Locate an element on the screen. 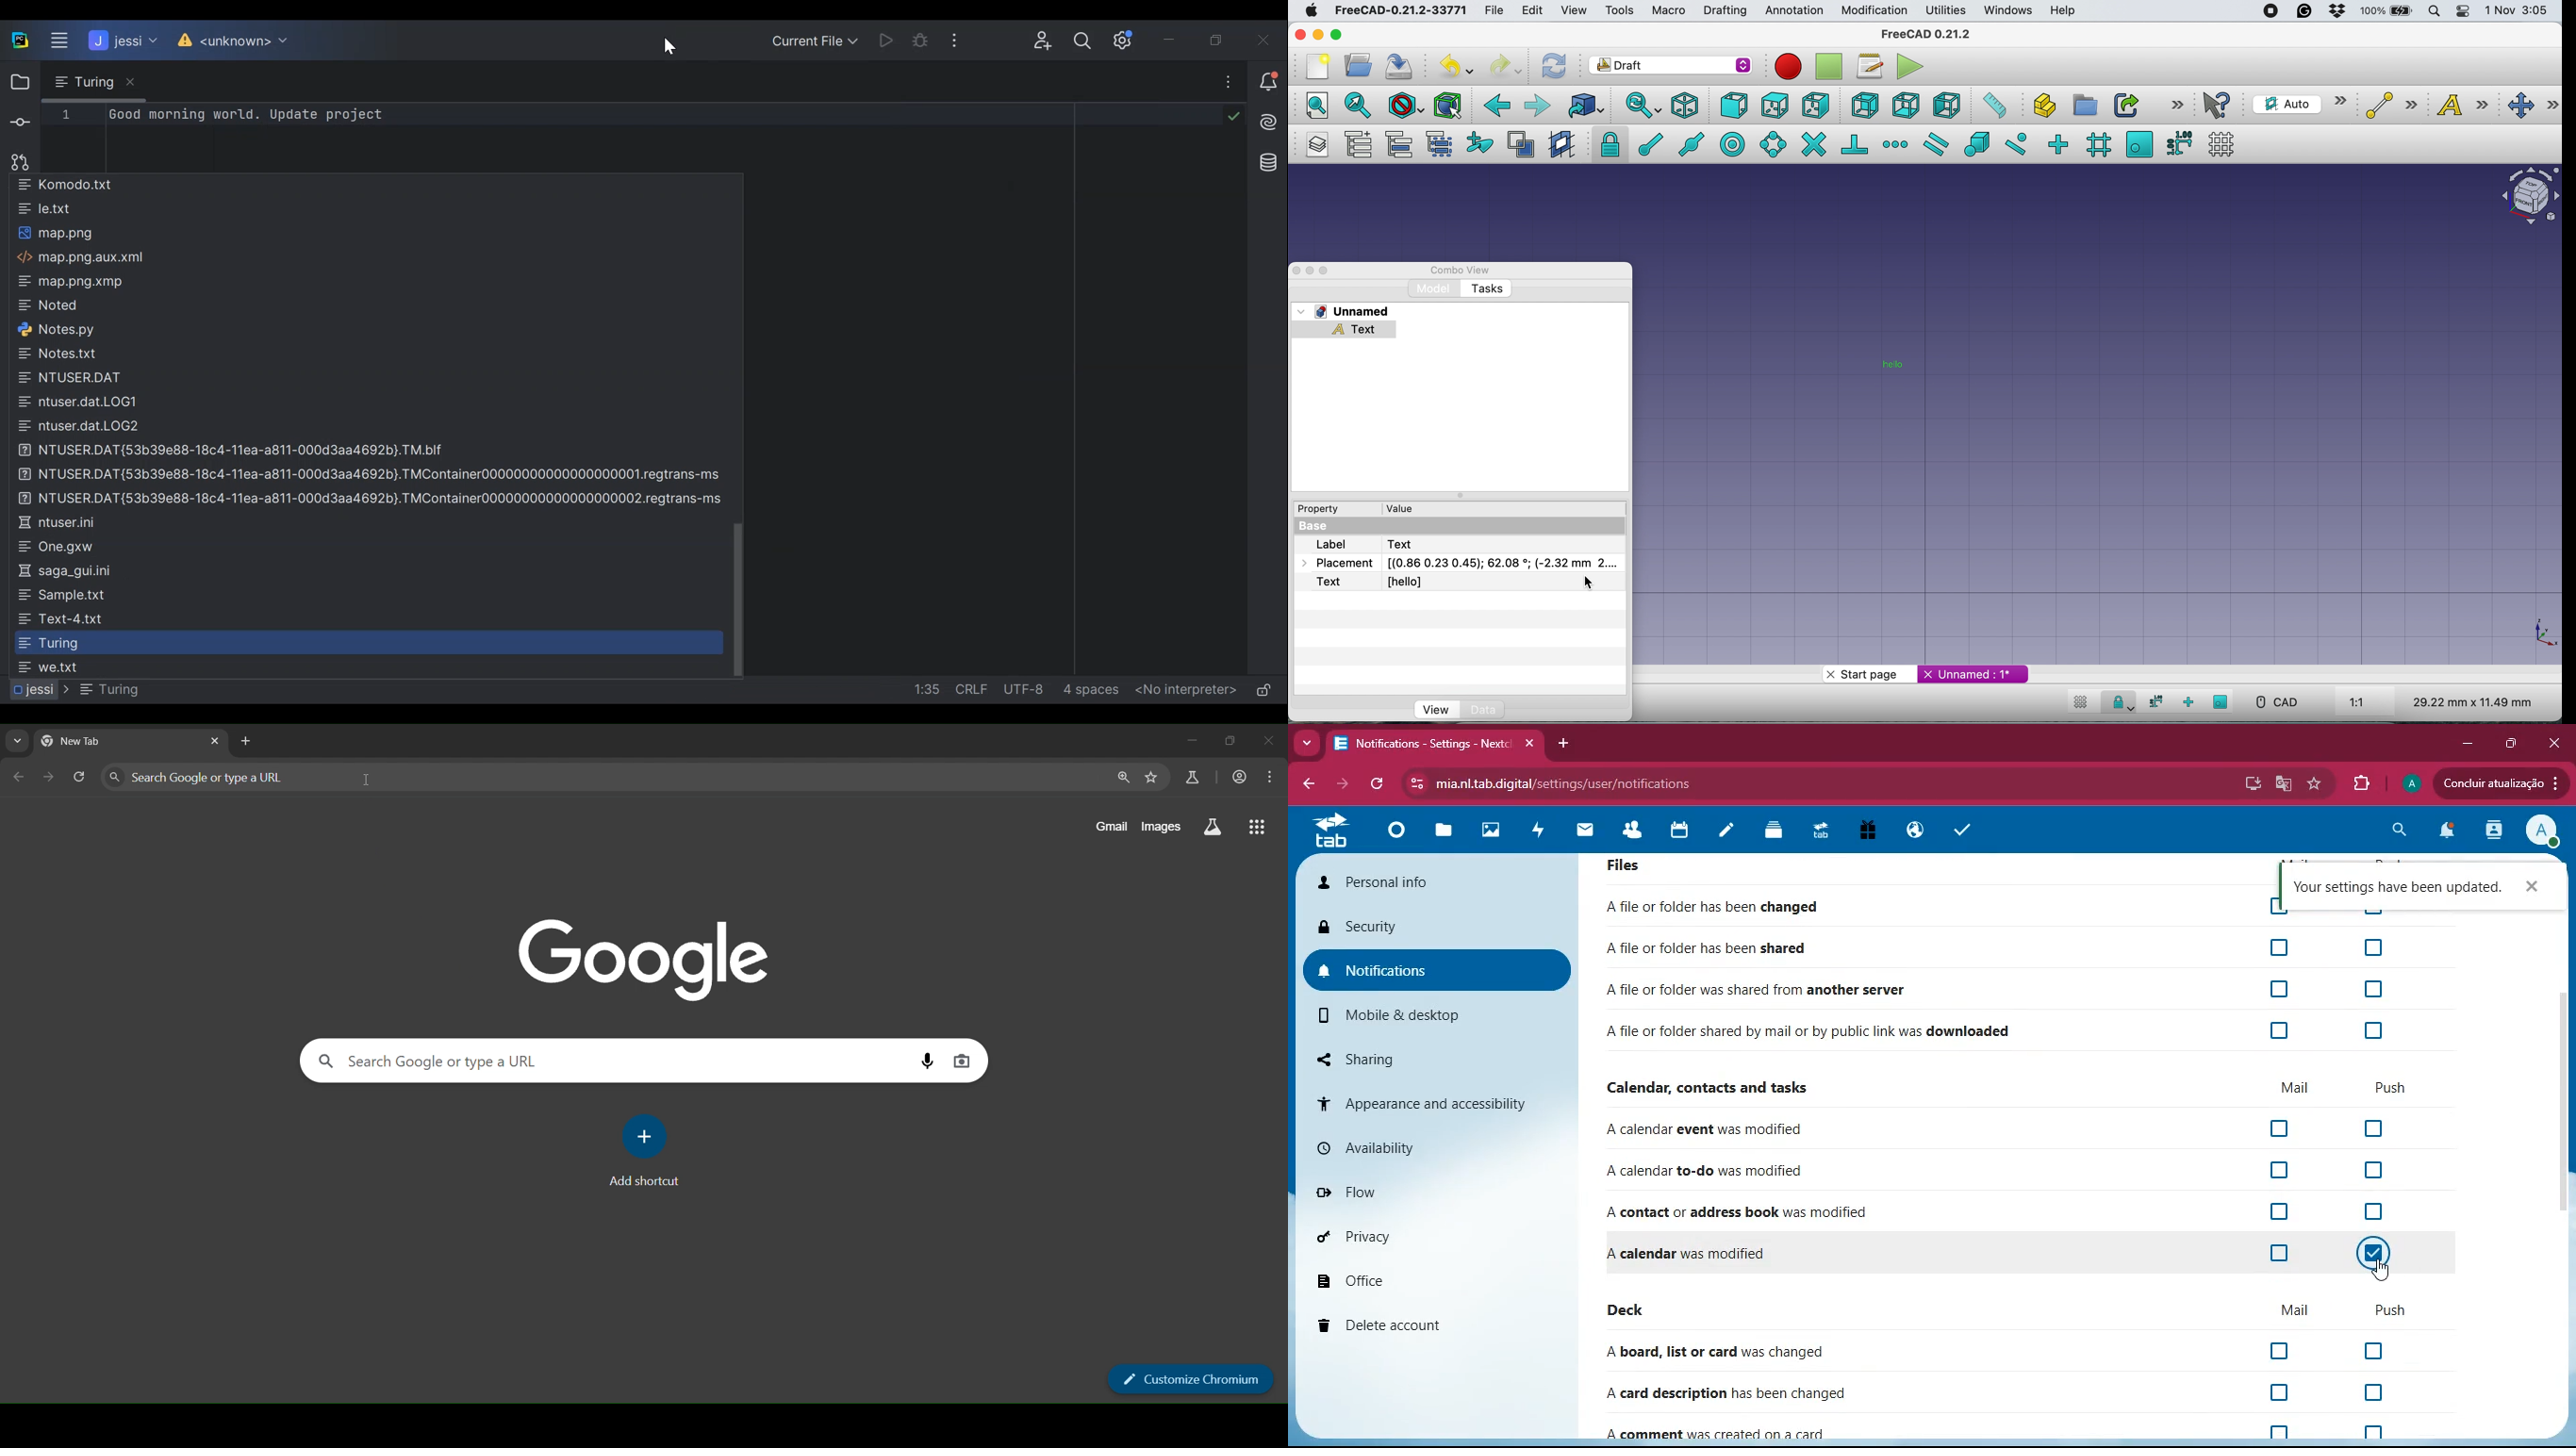 The height and width of the screenshot is (1456, 2576). more options is located at coordinates (2179, 104).